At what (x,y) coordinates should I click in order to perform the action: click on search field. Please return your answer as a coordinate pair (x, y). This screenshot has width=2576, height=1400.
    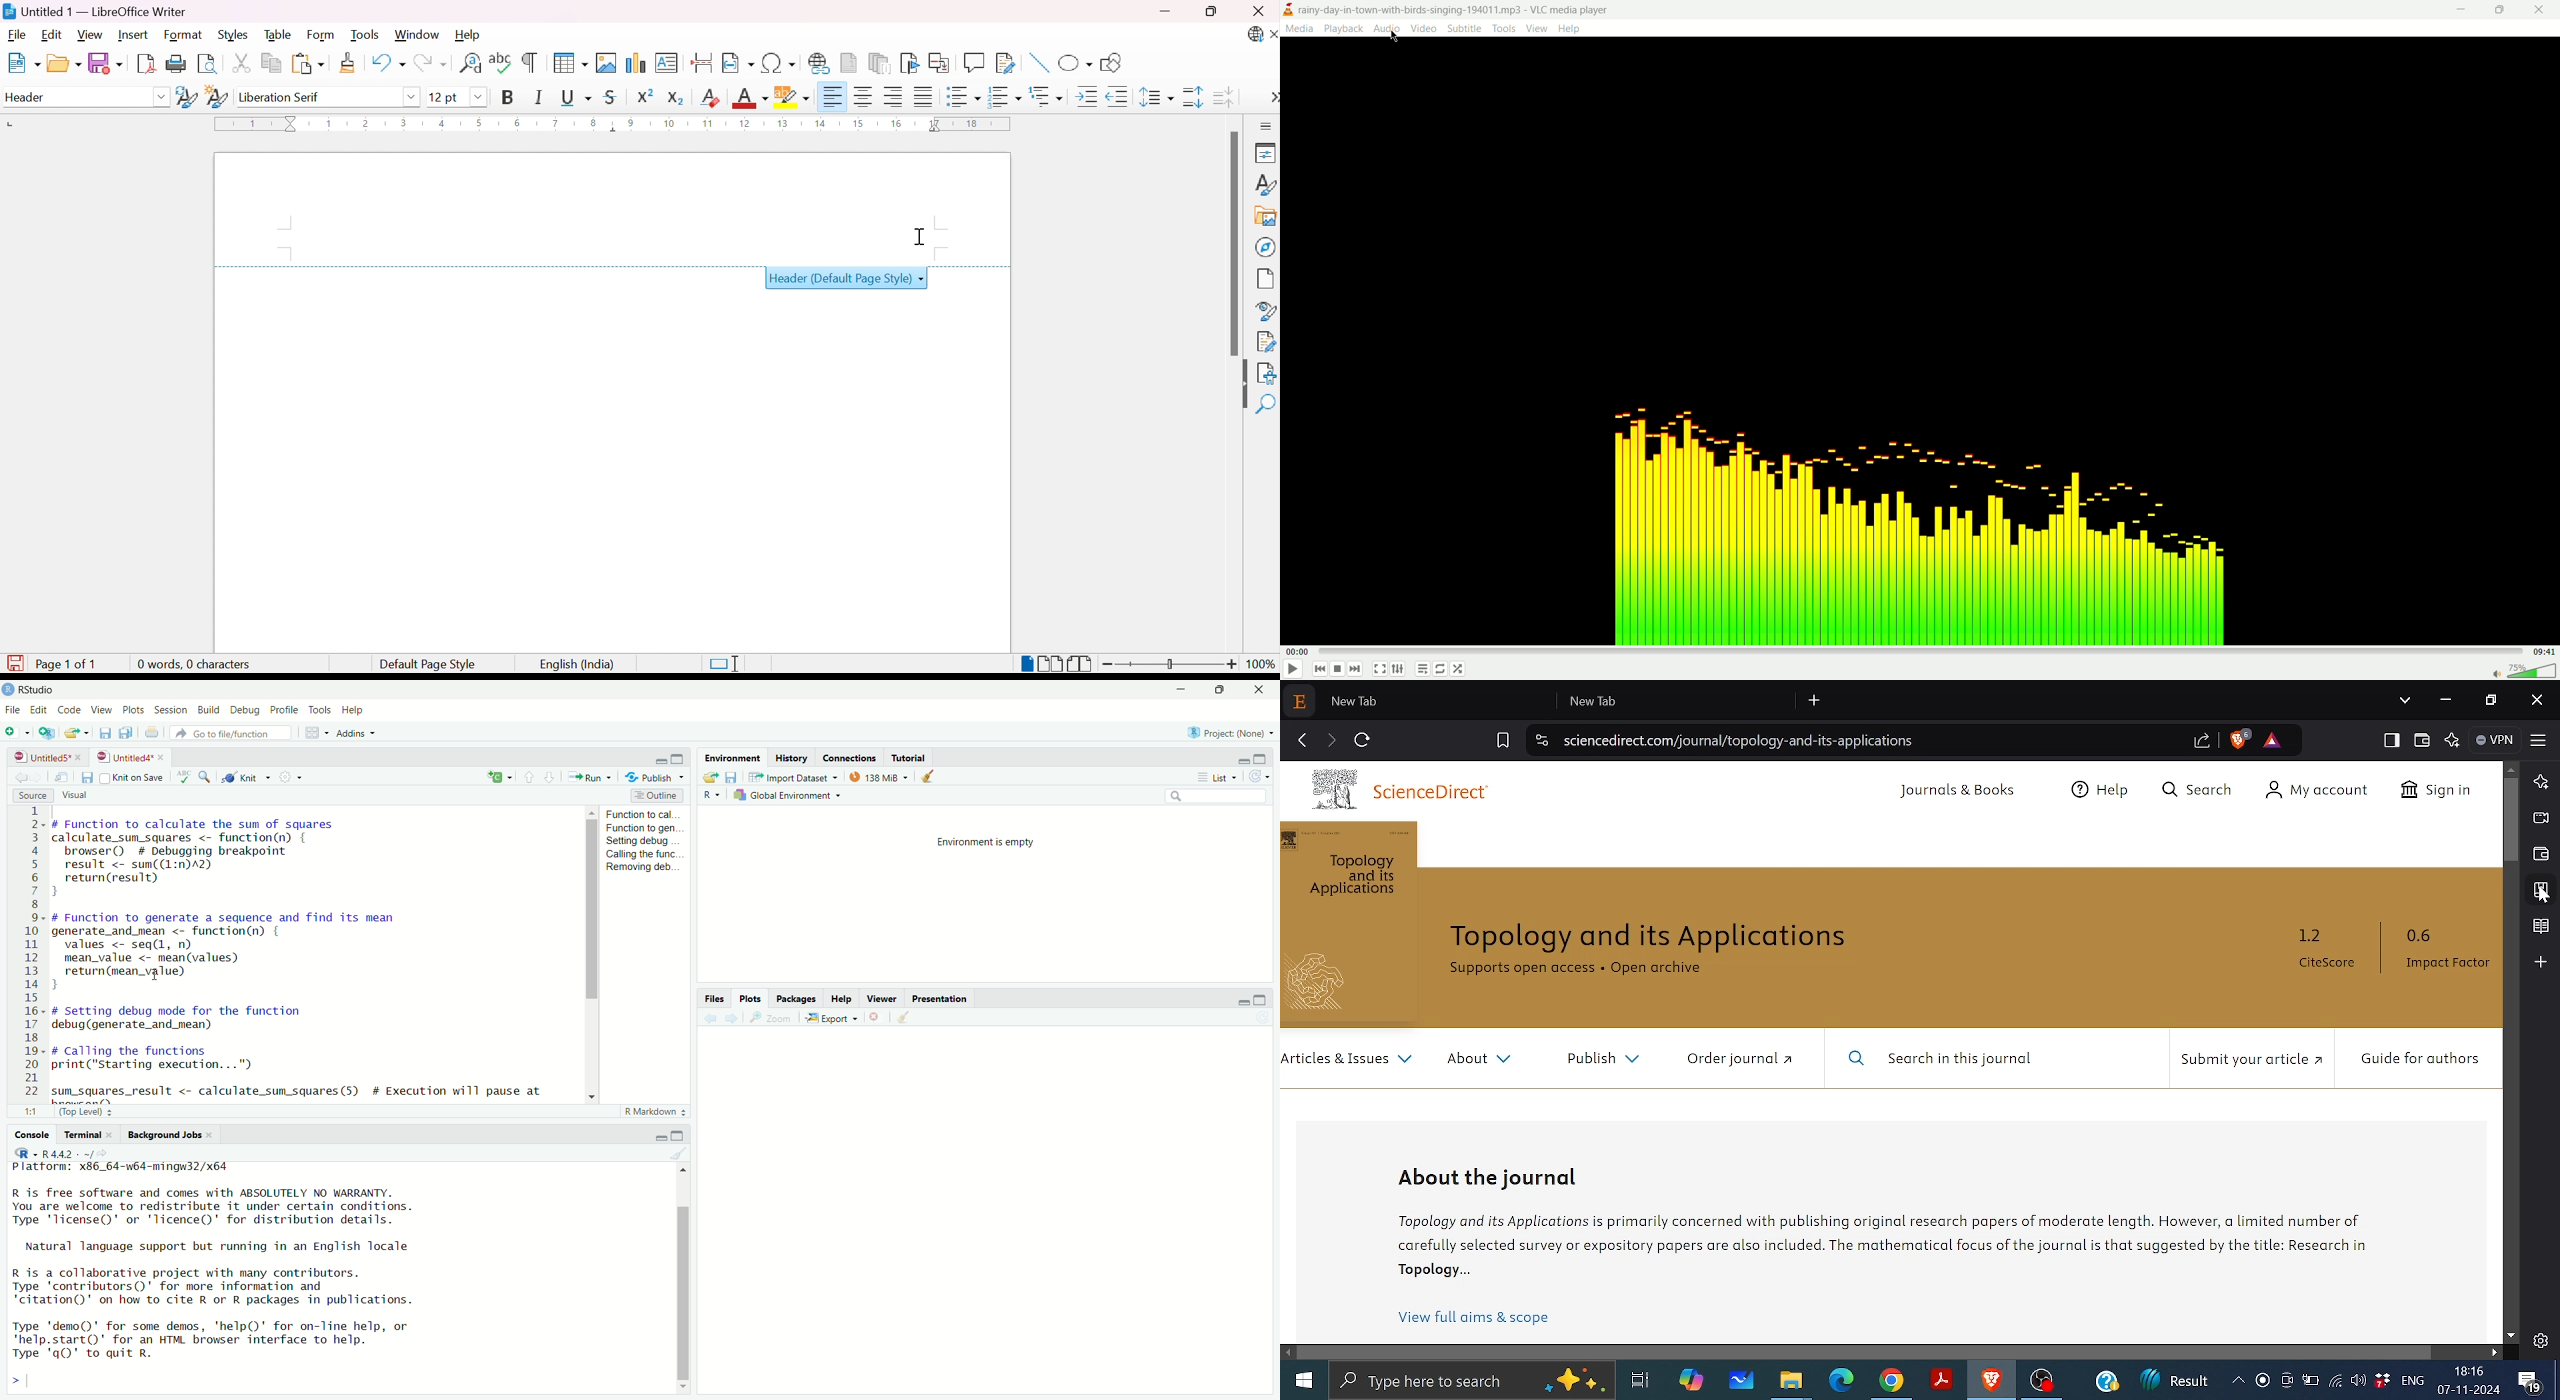
    Looking at the image, I should click on (1215, 797).